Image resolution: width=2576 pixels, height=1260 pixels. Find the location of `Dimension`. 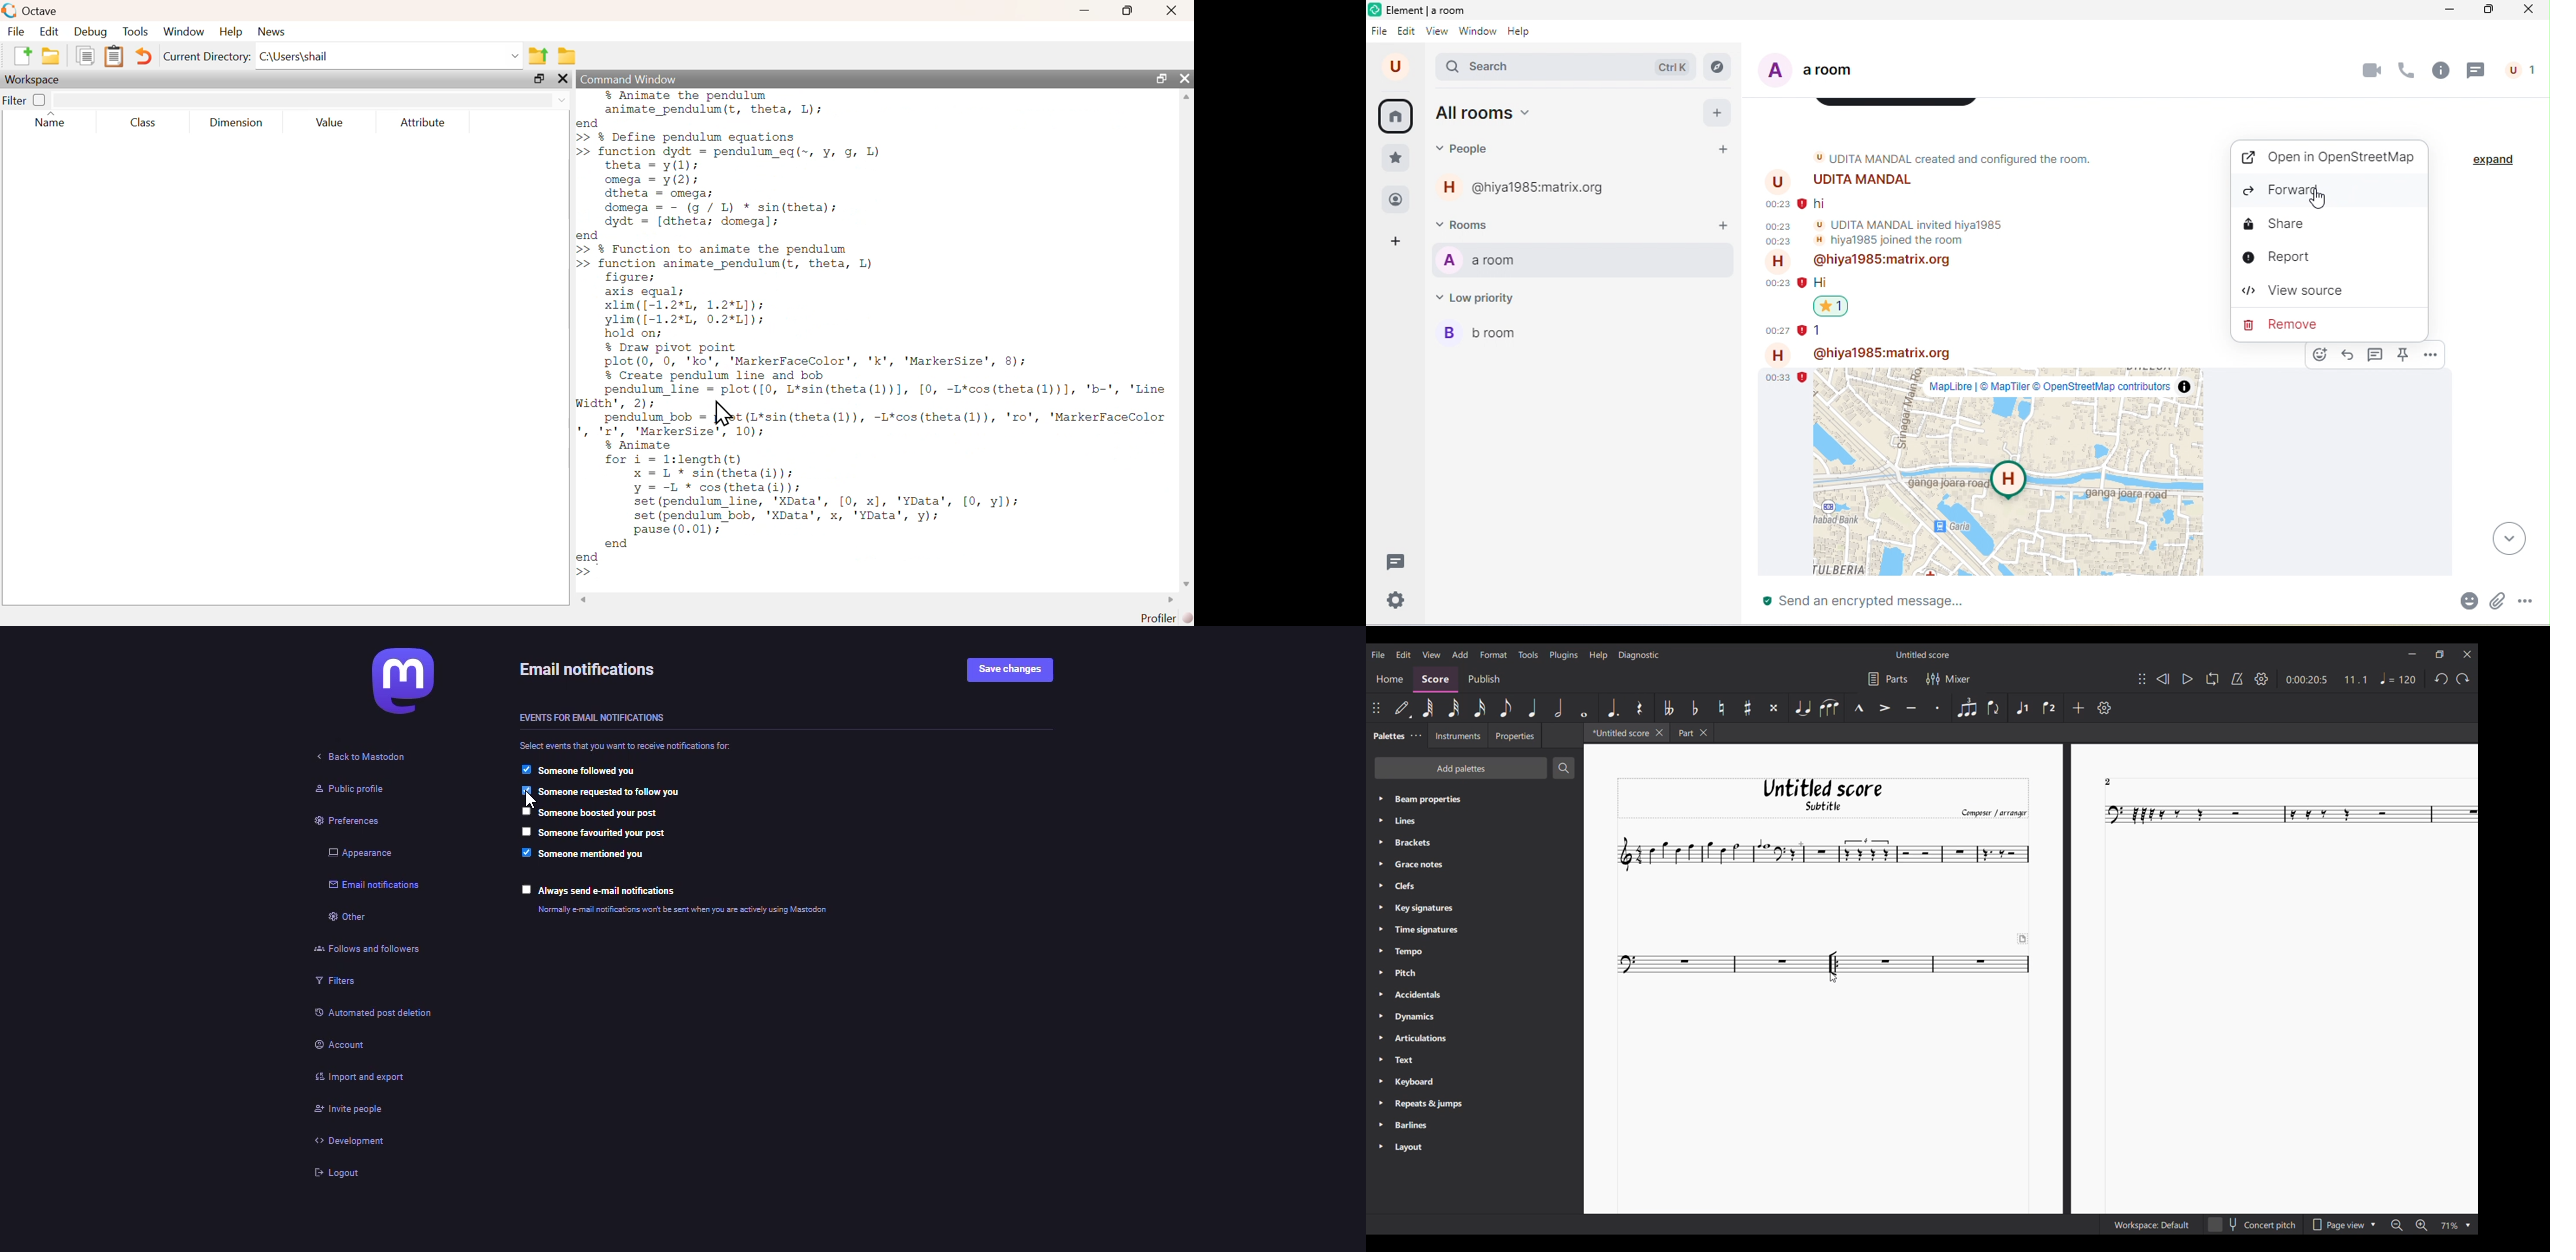

Dimension is located at coordinates (236, 123).